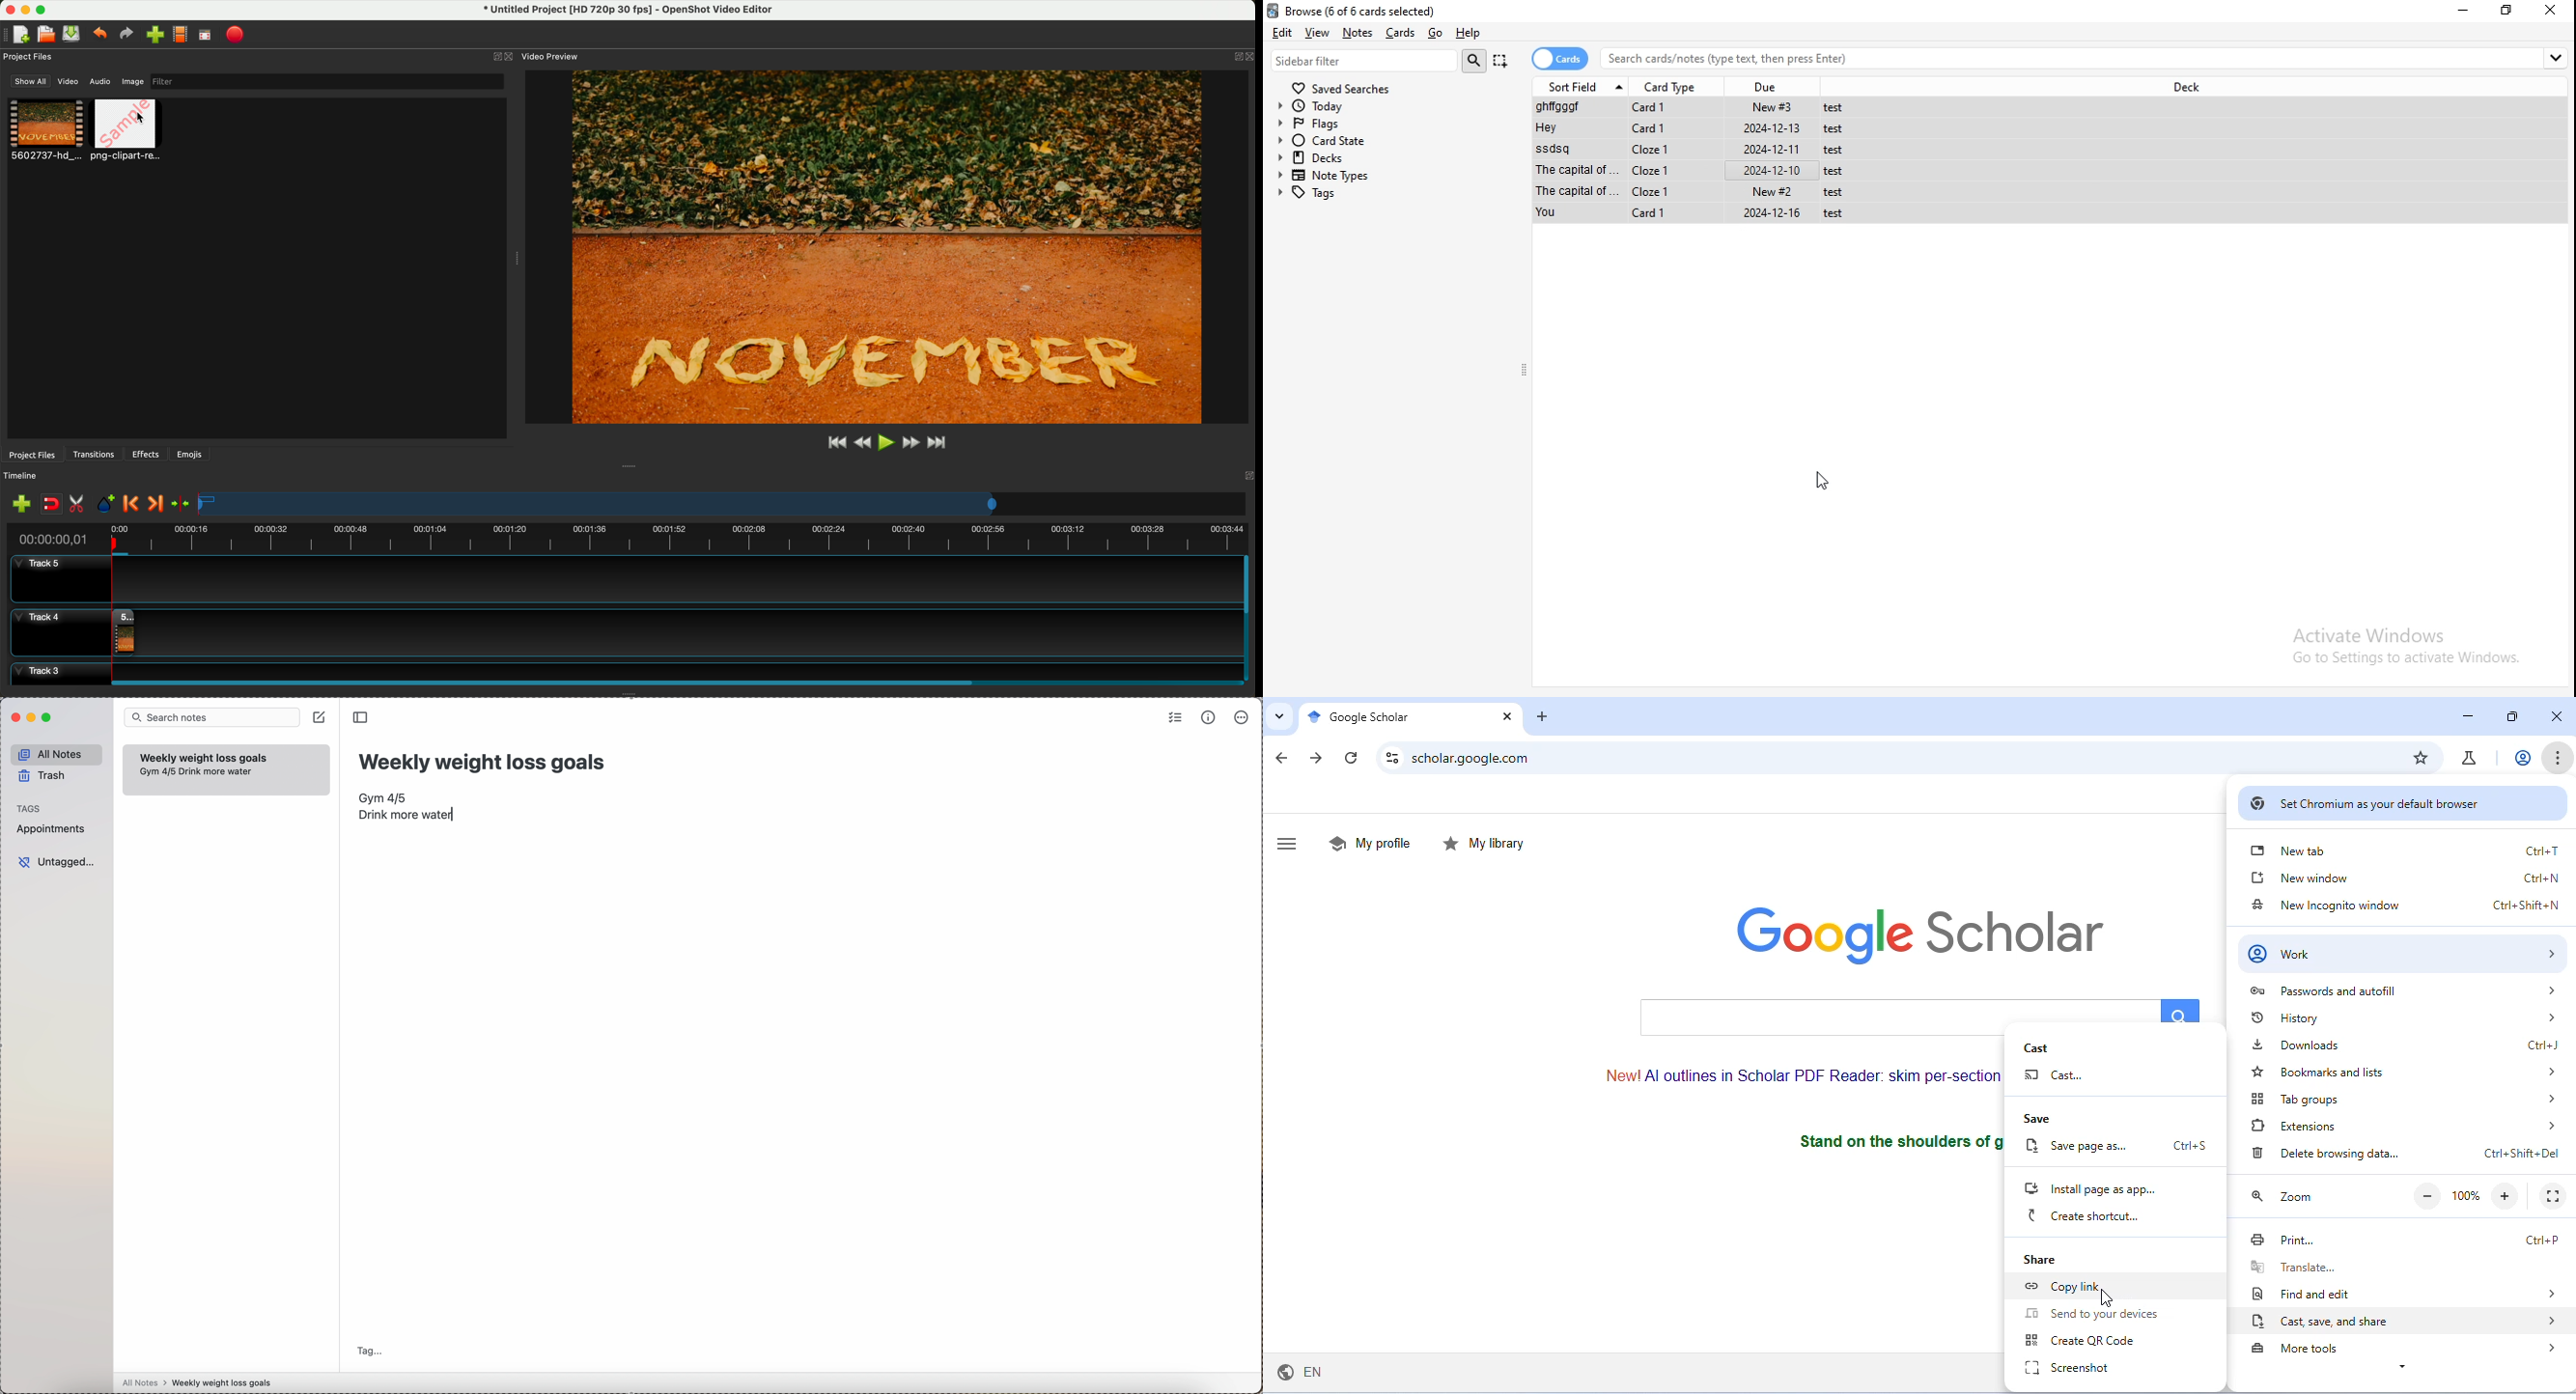 This screenshot has height=1400, width=2576. Describe the element at coordinates (2413, 1045) in the screenshot. I see `downloads` at that location.